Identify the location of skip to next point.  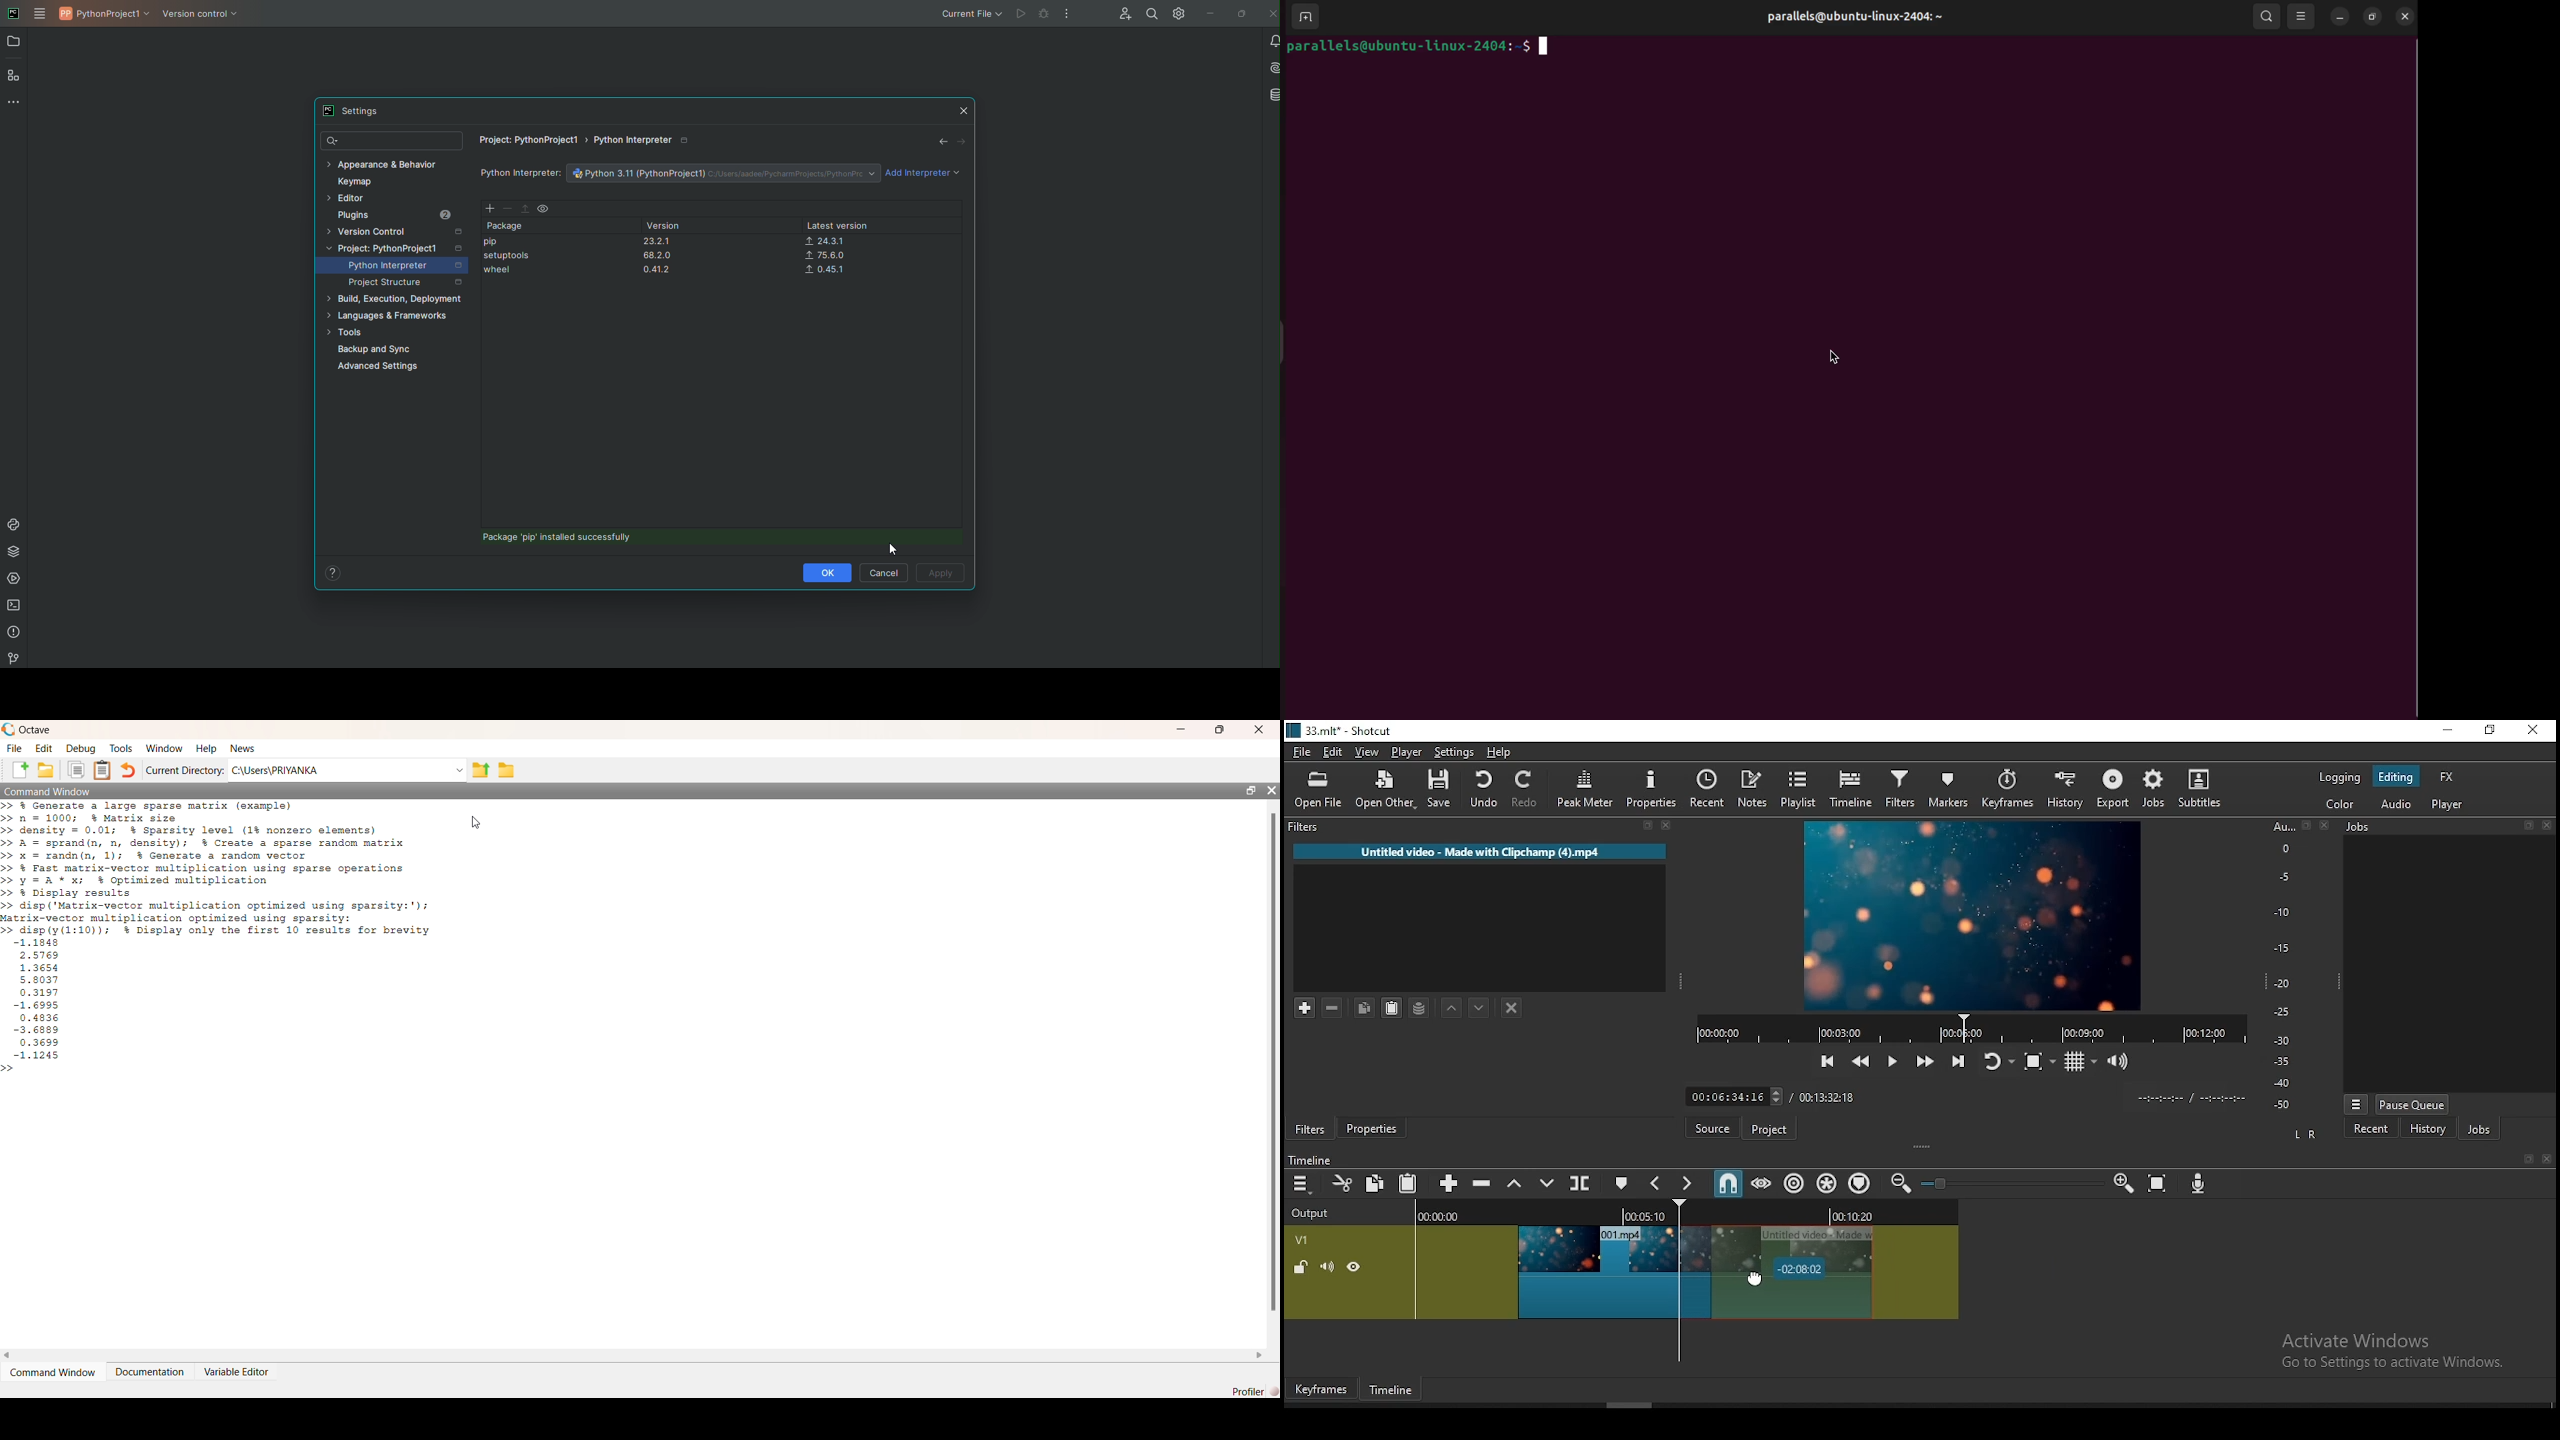
(1955, 1061).